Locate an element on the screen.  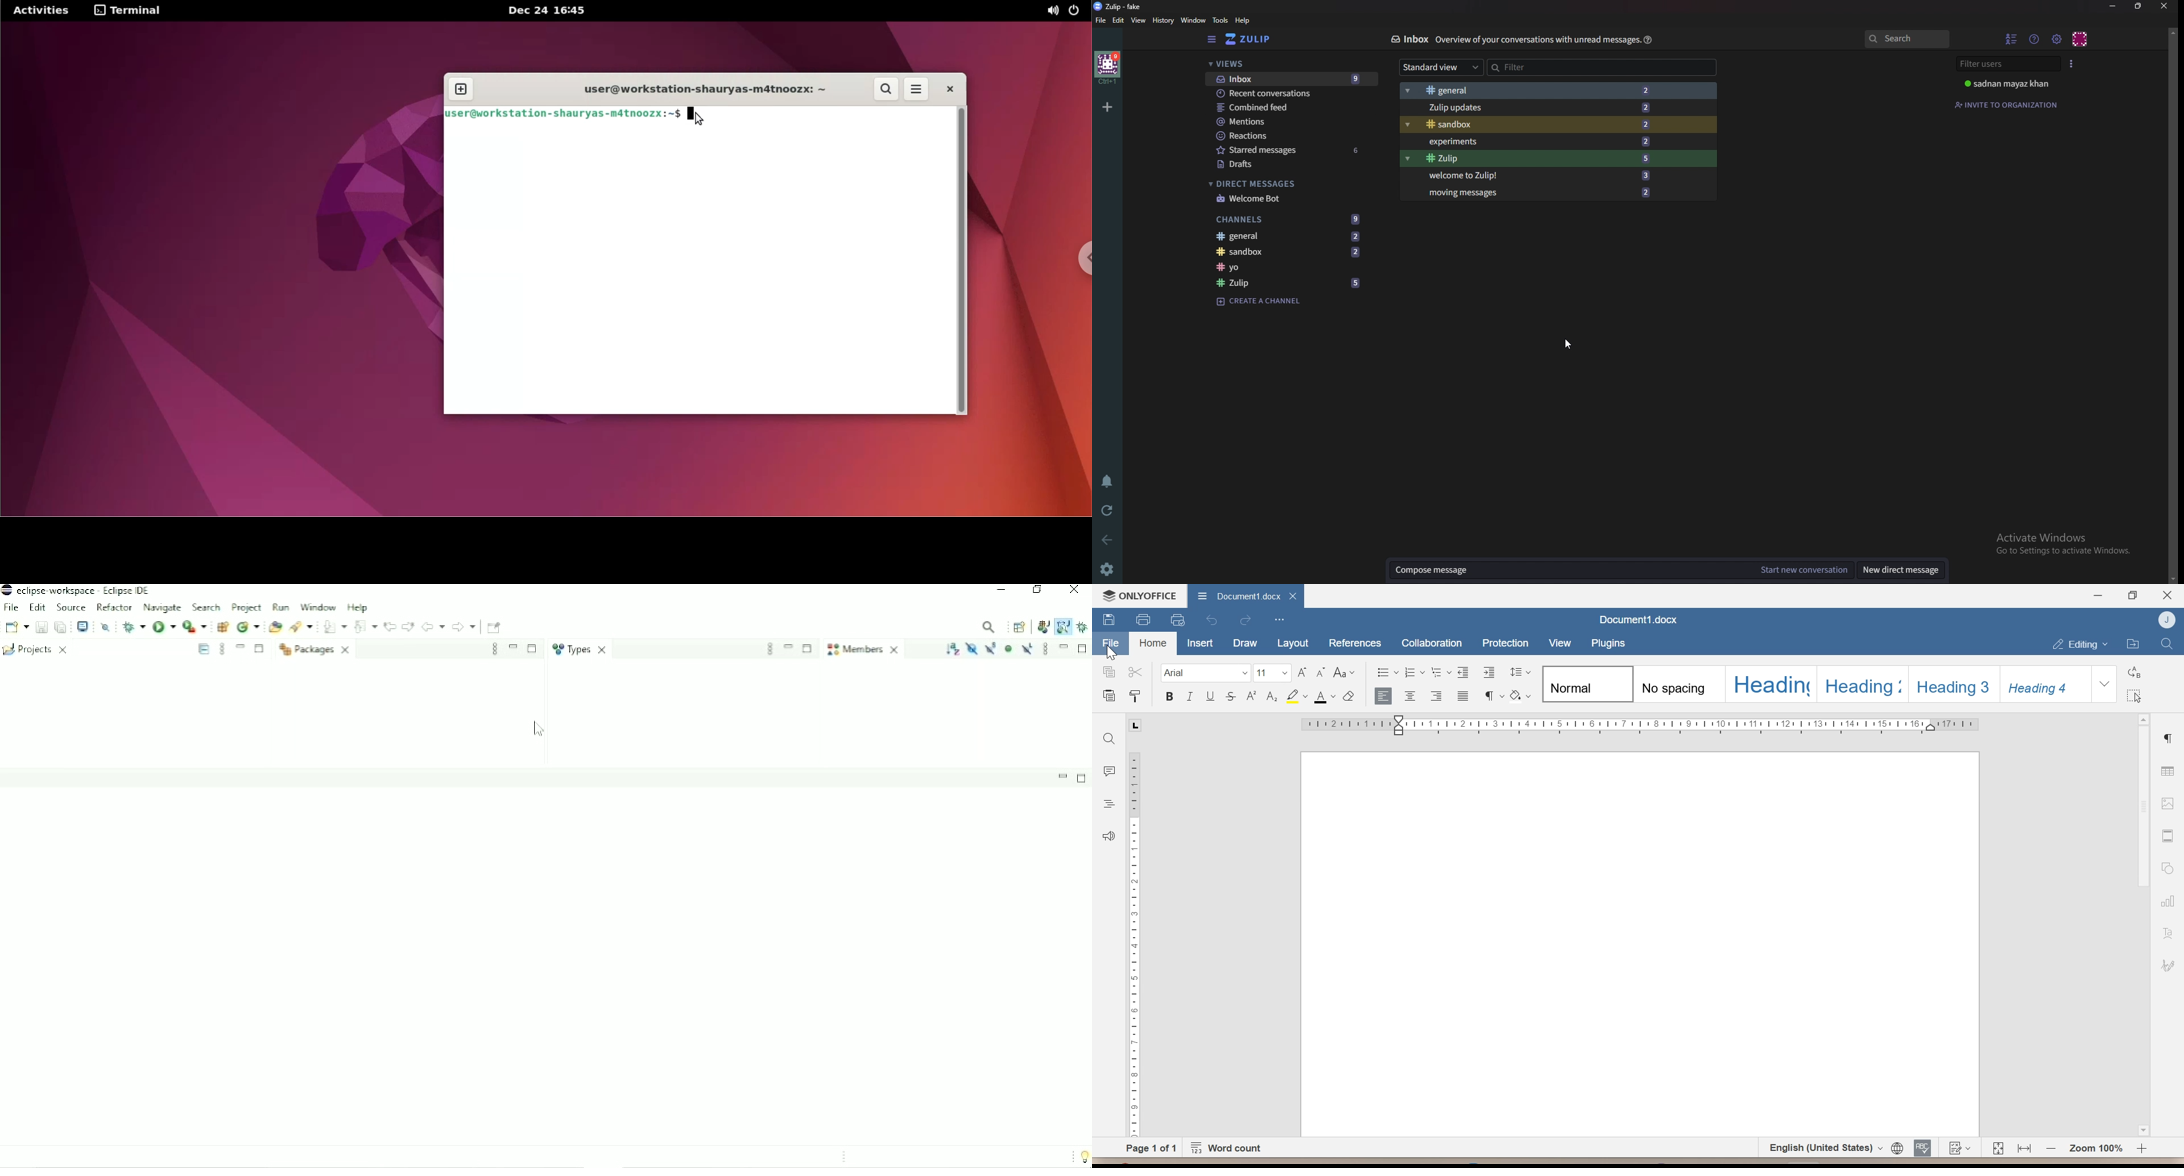
Scroll down is located at coordinates (2142, 1130).